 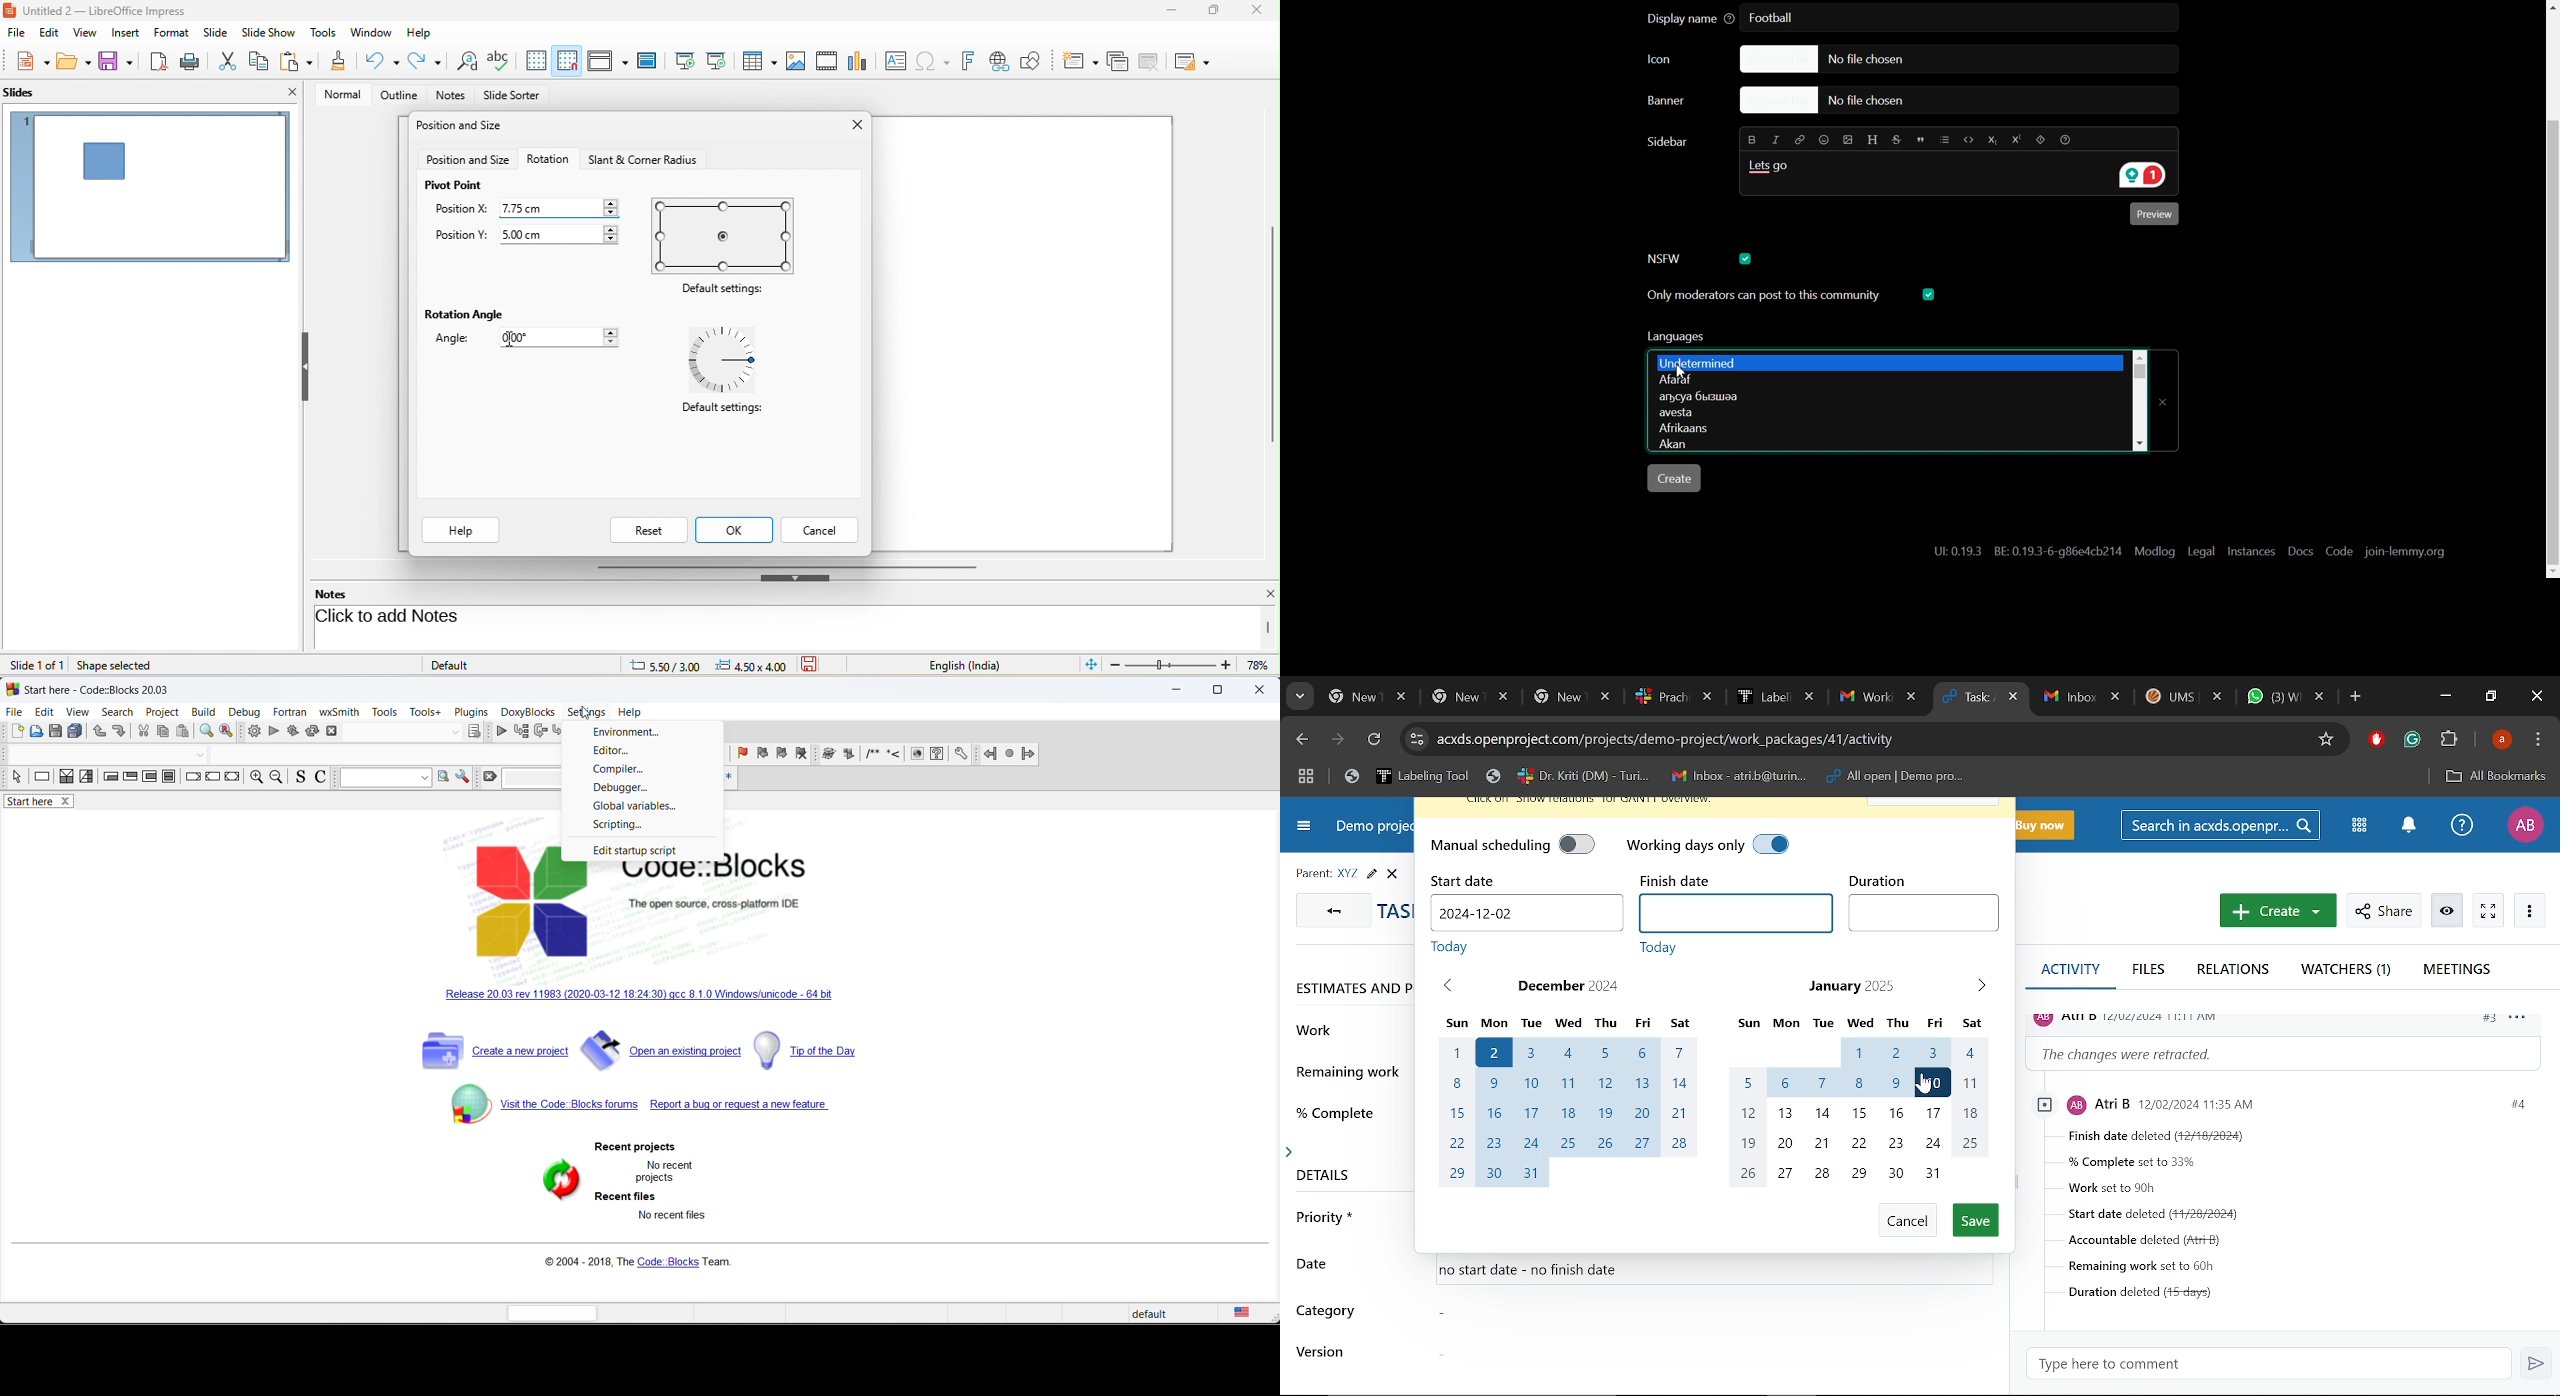 What do you see at coordinates (467, 316) in the screenshot?
I see `rotation angle` at bounding box center [467, 316].